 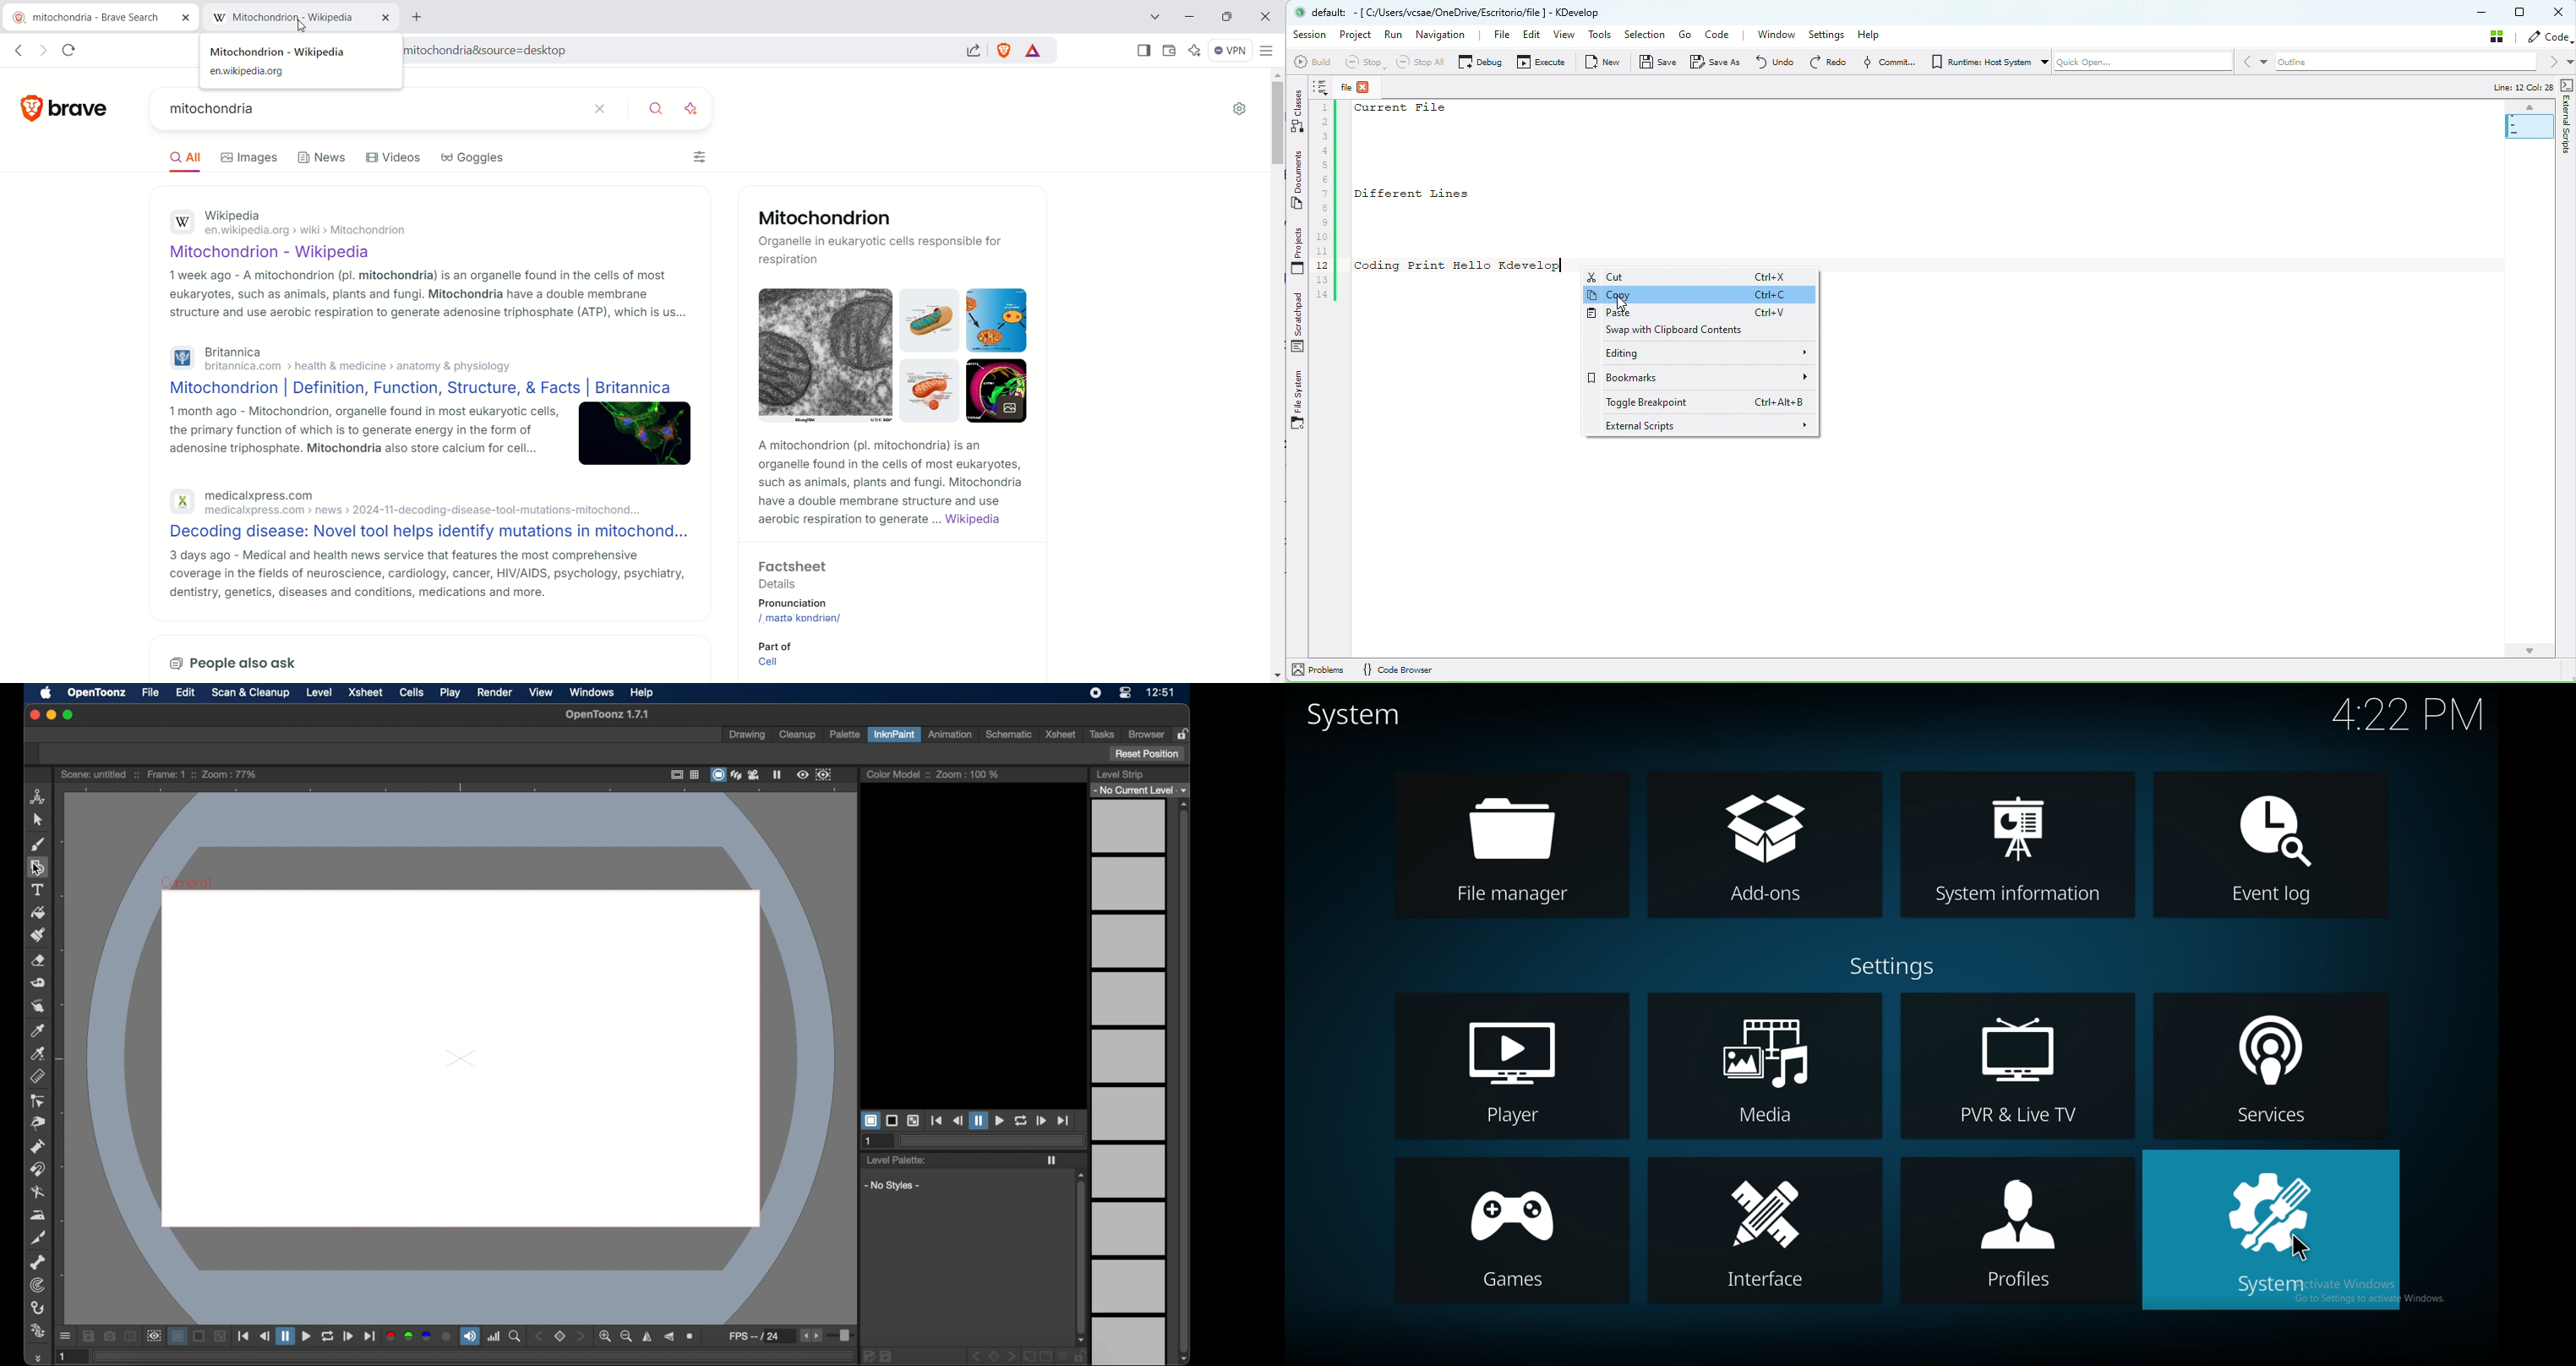 What do you see at coordinates (1120, 774) in the screenshot?
I see `level strip` at bounding box center [1120, 774].